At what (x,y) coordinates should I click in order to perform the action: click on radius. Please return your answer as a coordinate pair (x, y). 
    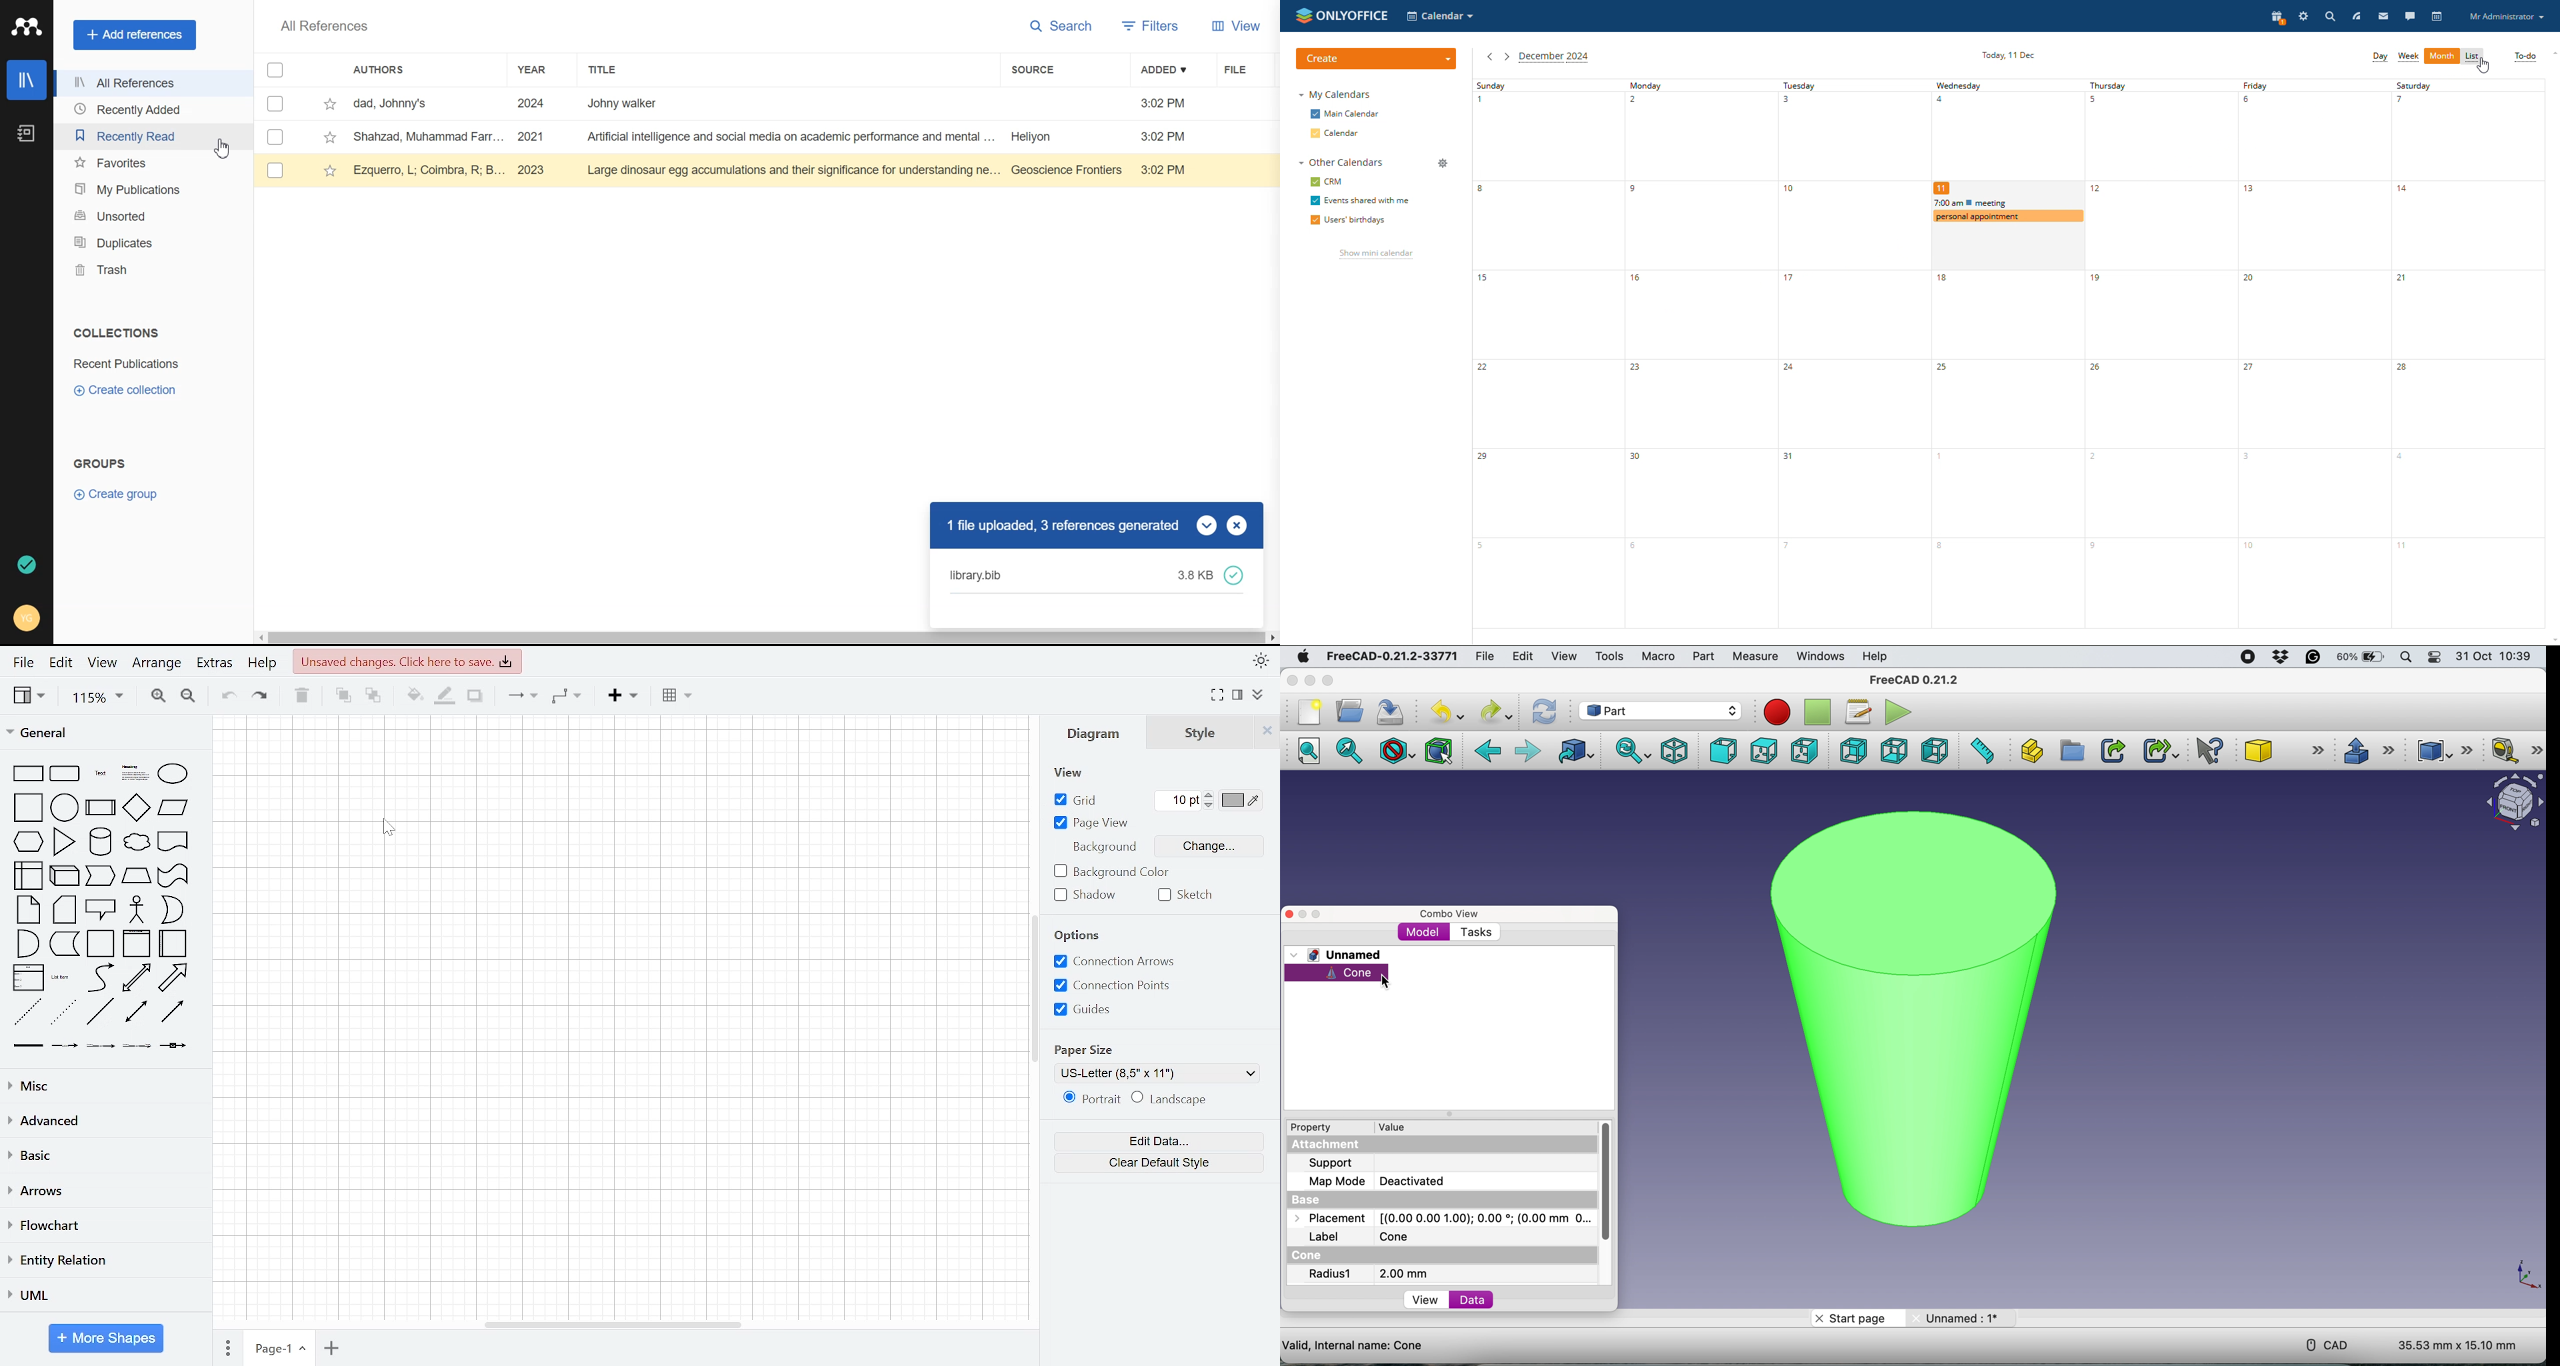
    Looking at the image, I should click on (1331, 1275).